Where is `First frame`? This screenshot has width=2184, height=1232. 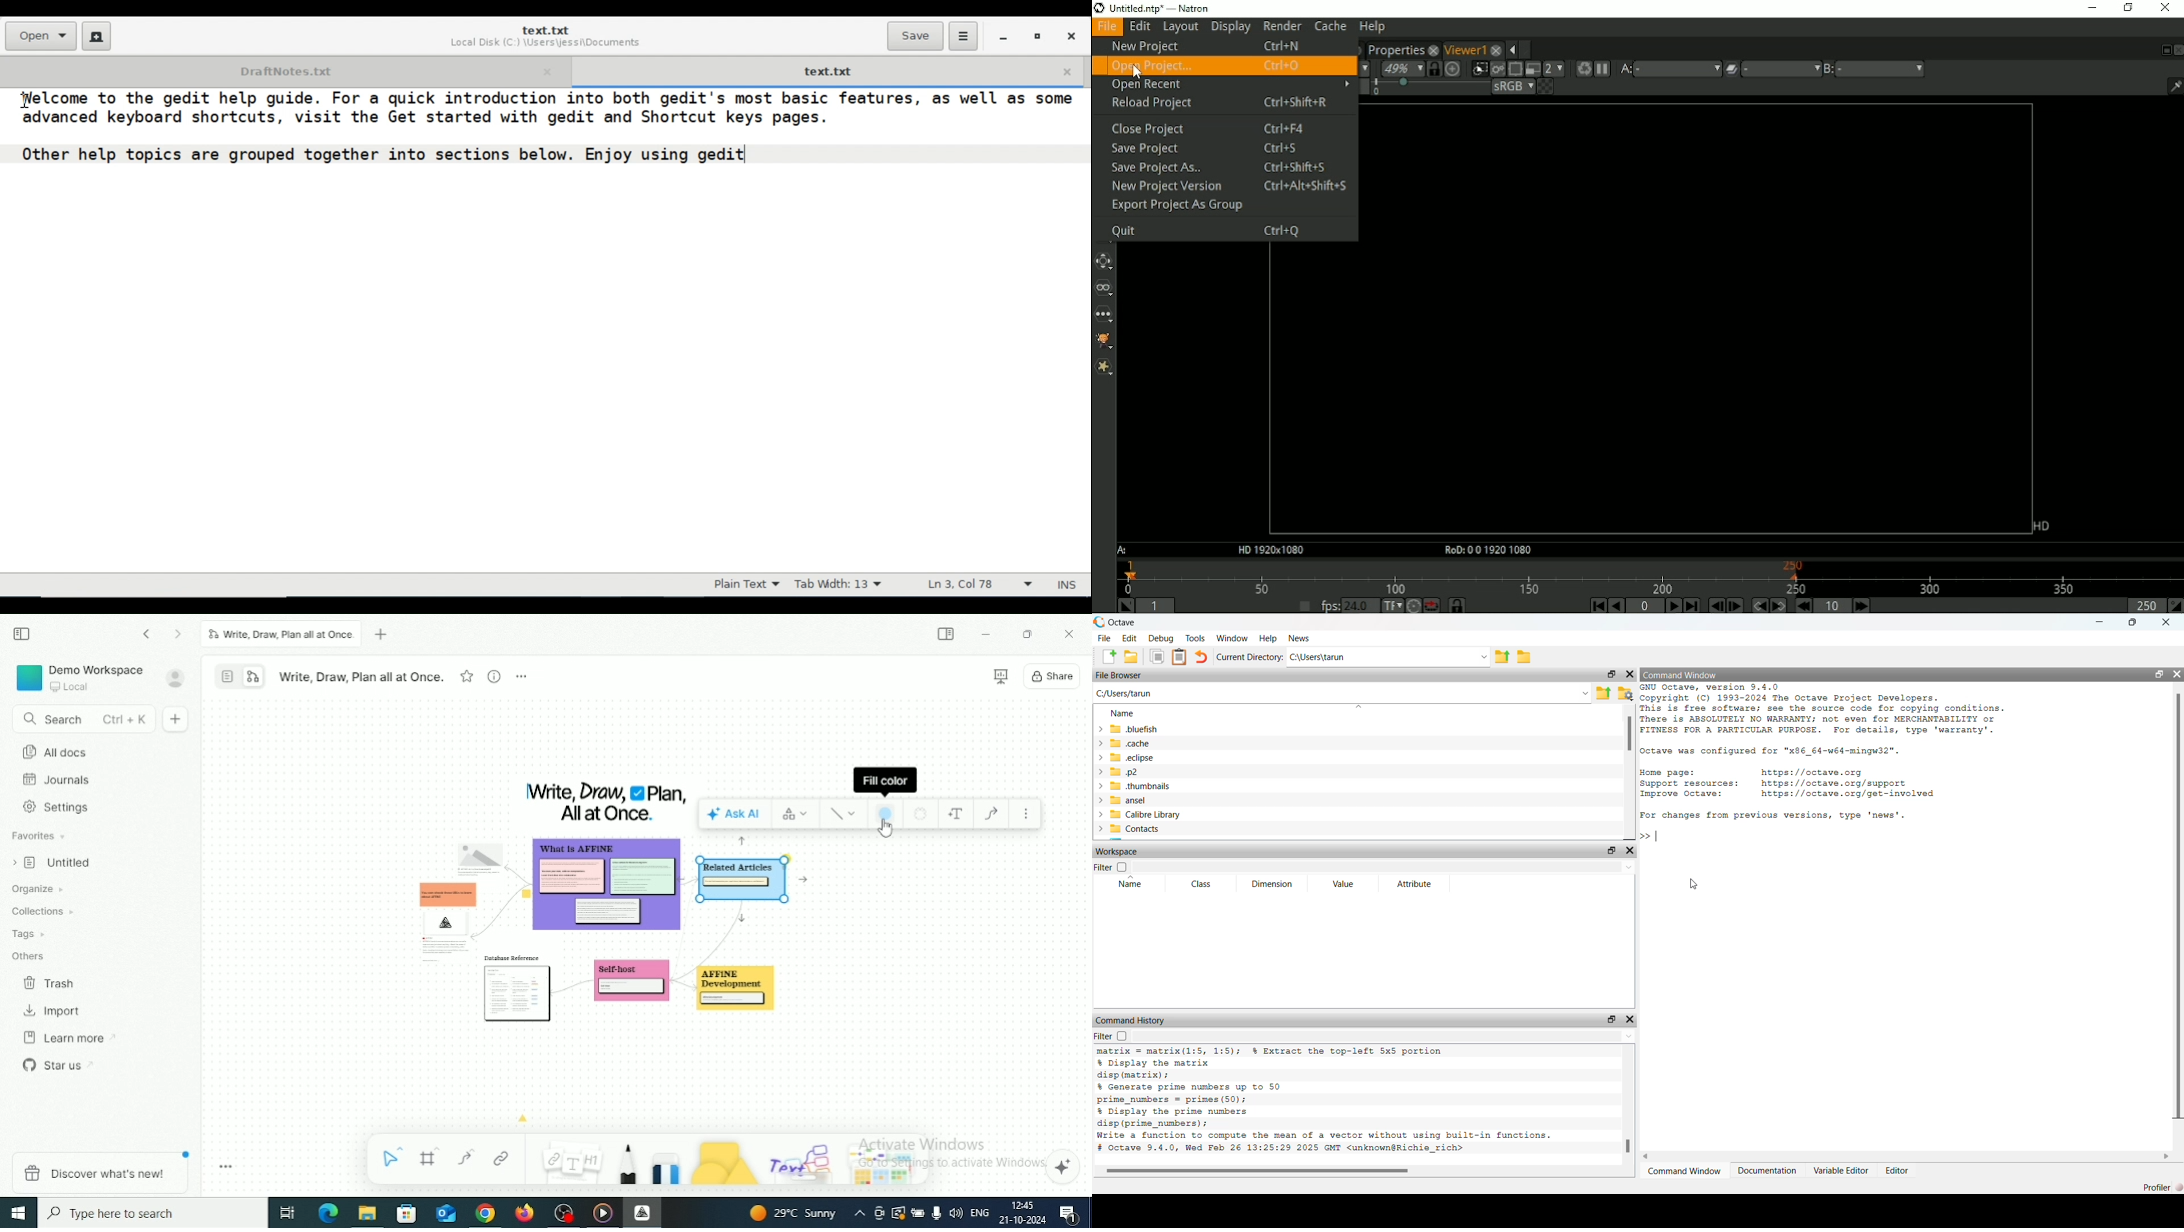 First frame is located at coordinates (1595, 605).